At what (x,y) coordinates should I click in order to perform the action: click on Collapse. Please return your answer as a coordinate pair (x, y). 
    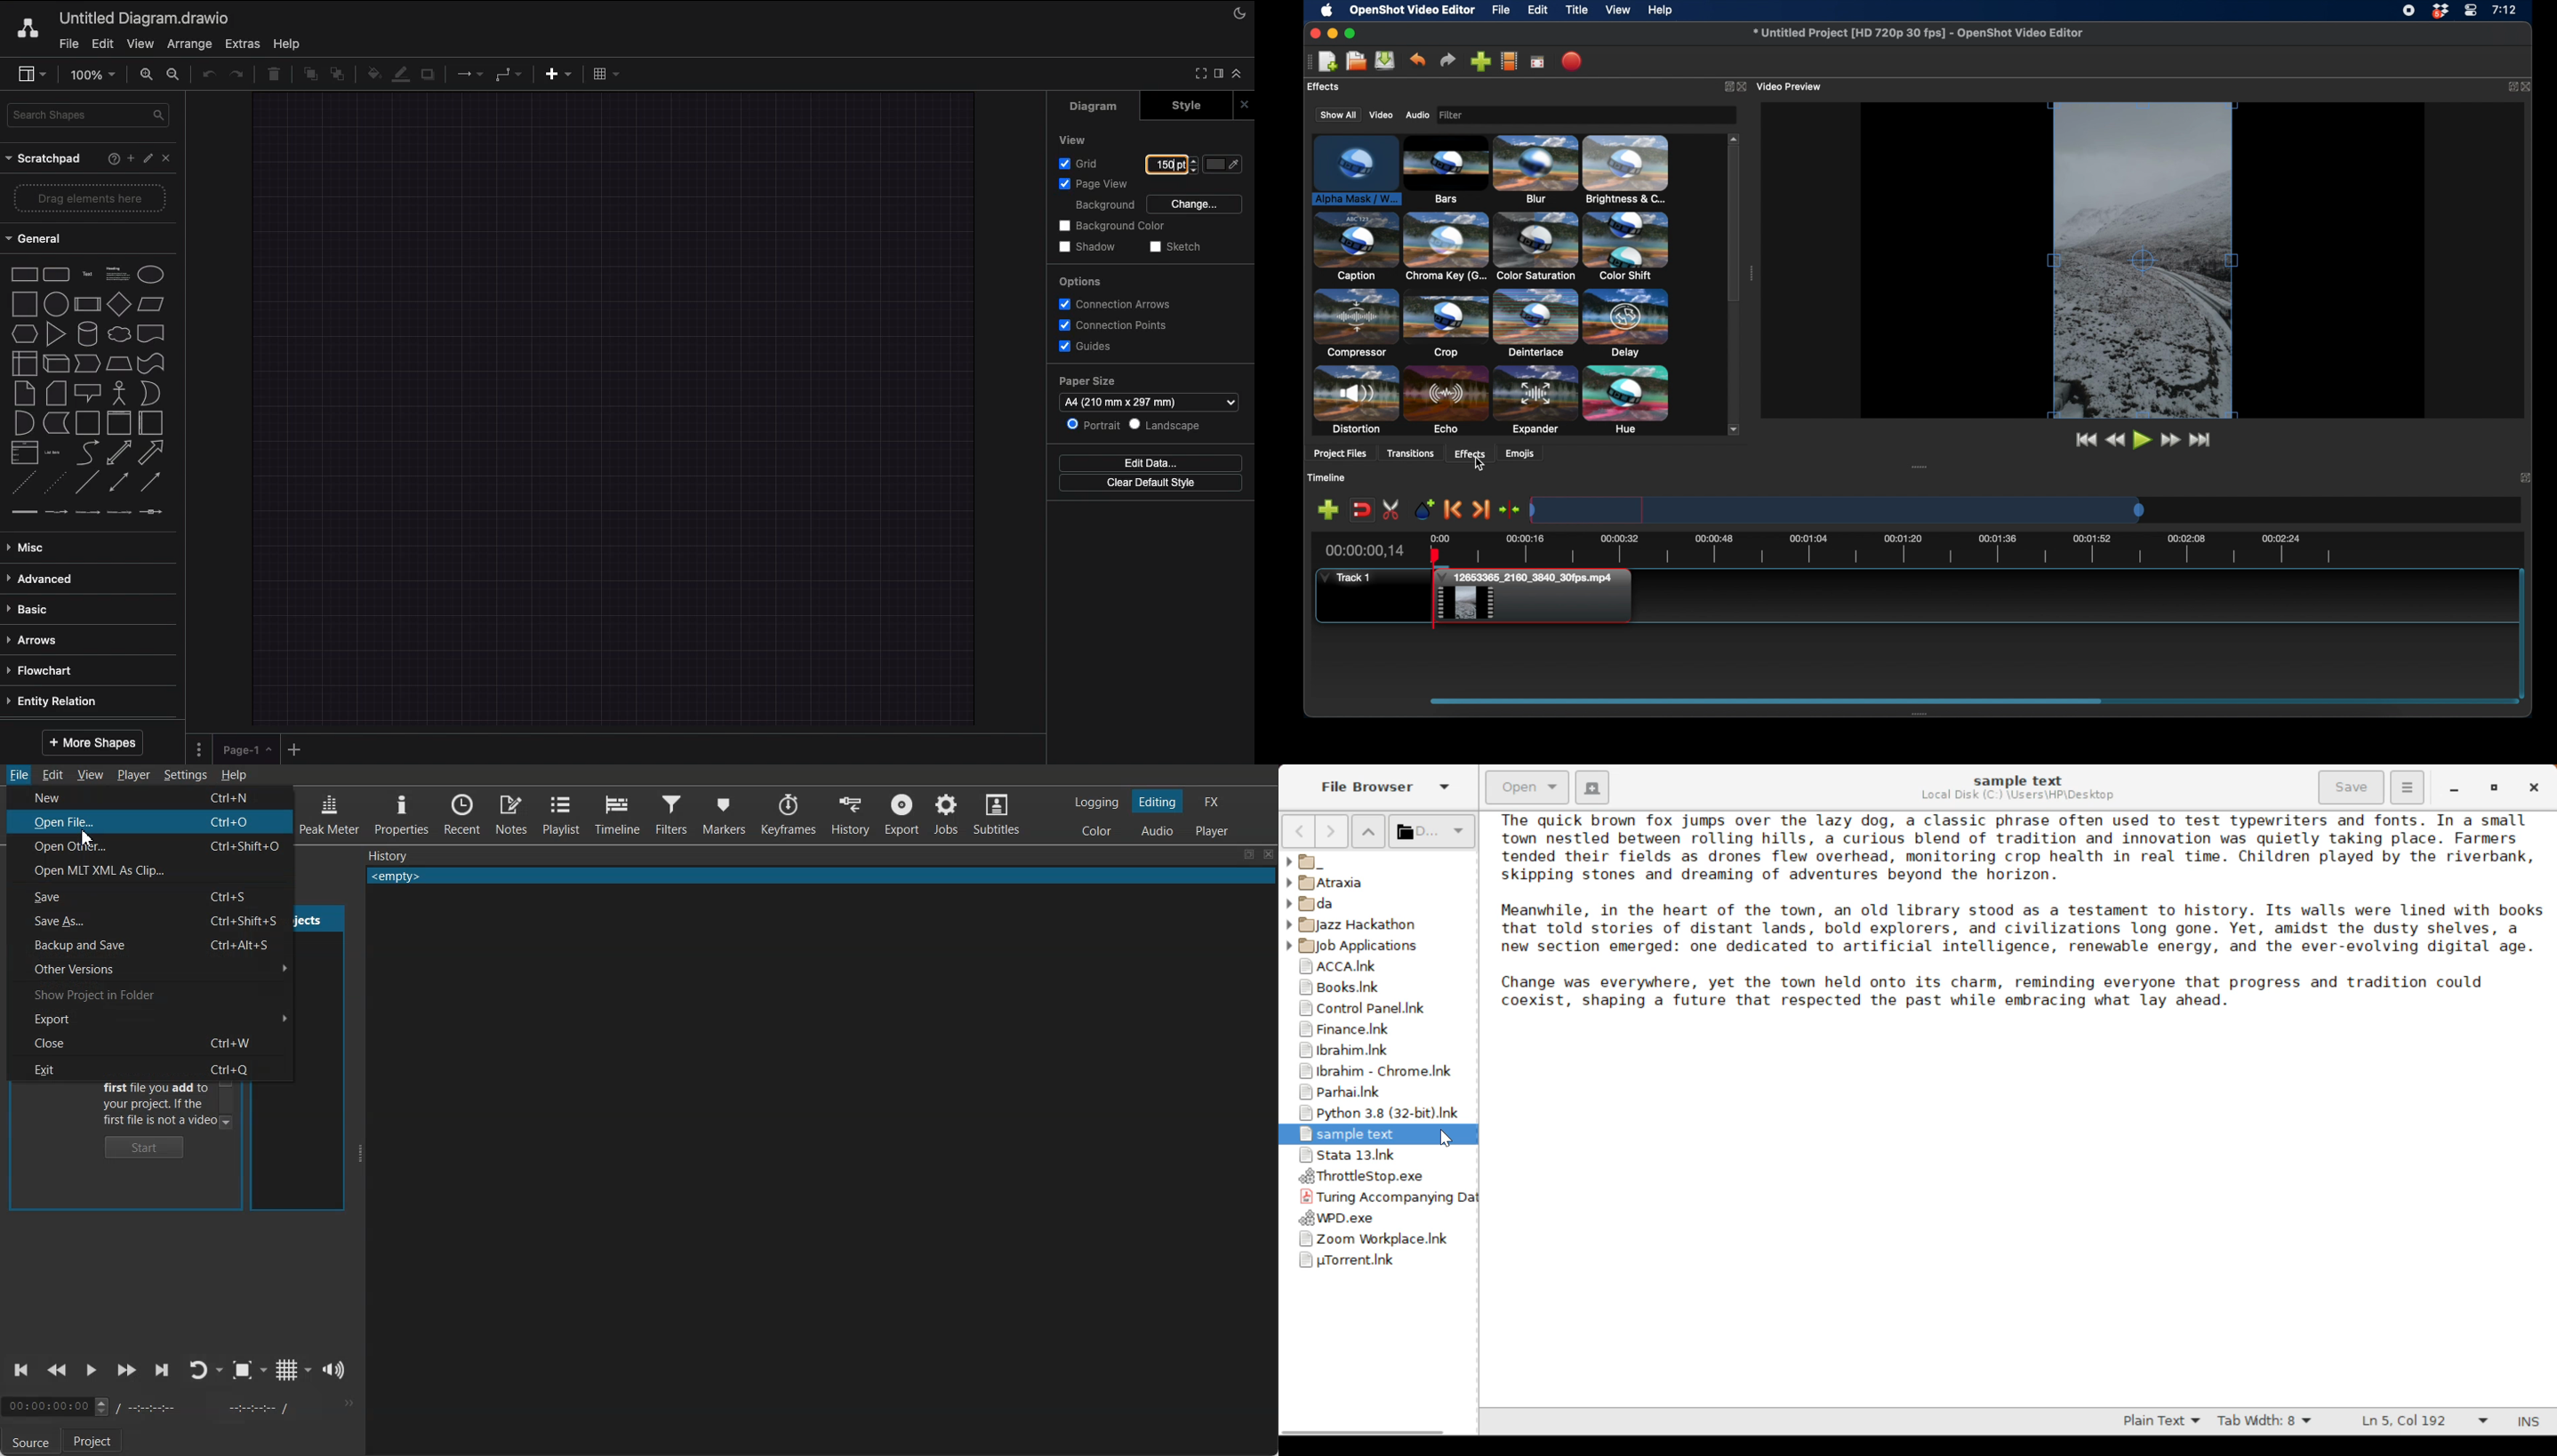
    Looking at the image, I should click on (1239, 74).